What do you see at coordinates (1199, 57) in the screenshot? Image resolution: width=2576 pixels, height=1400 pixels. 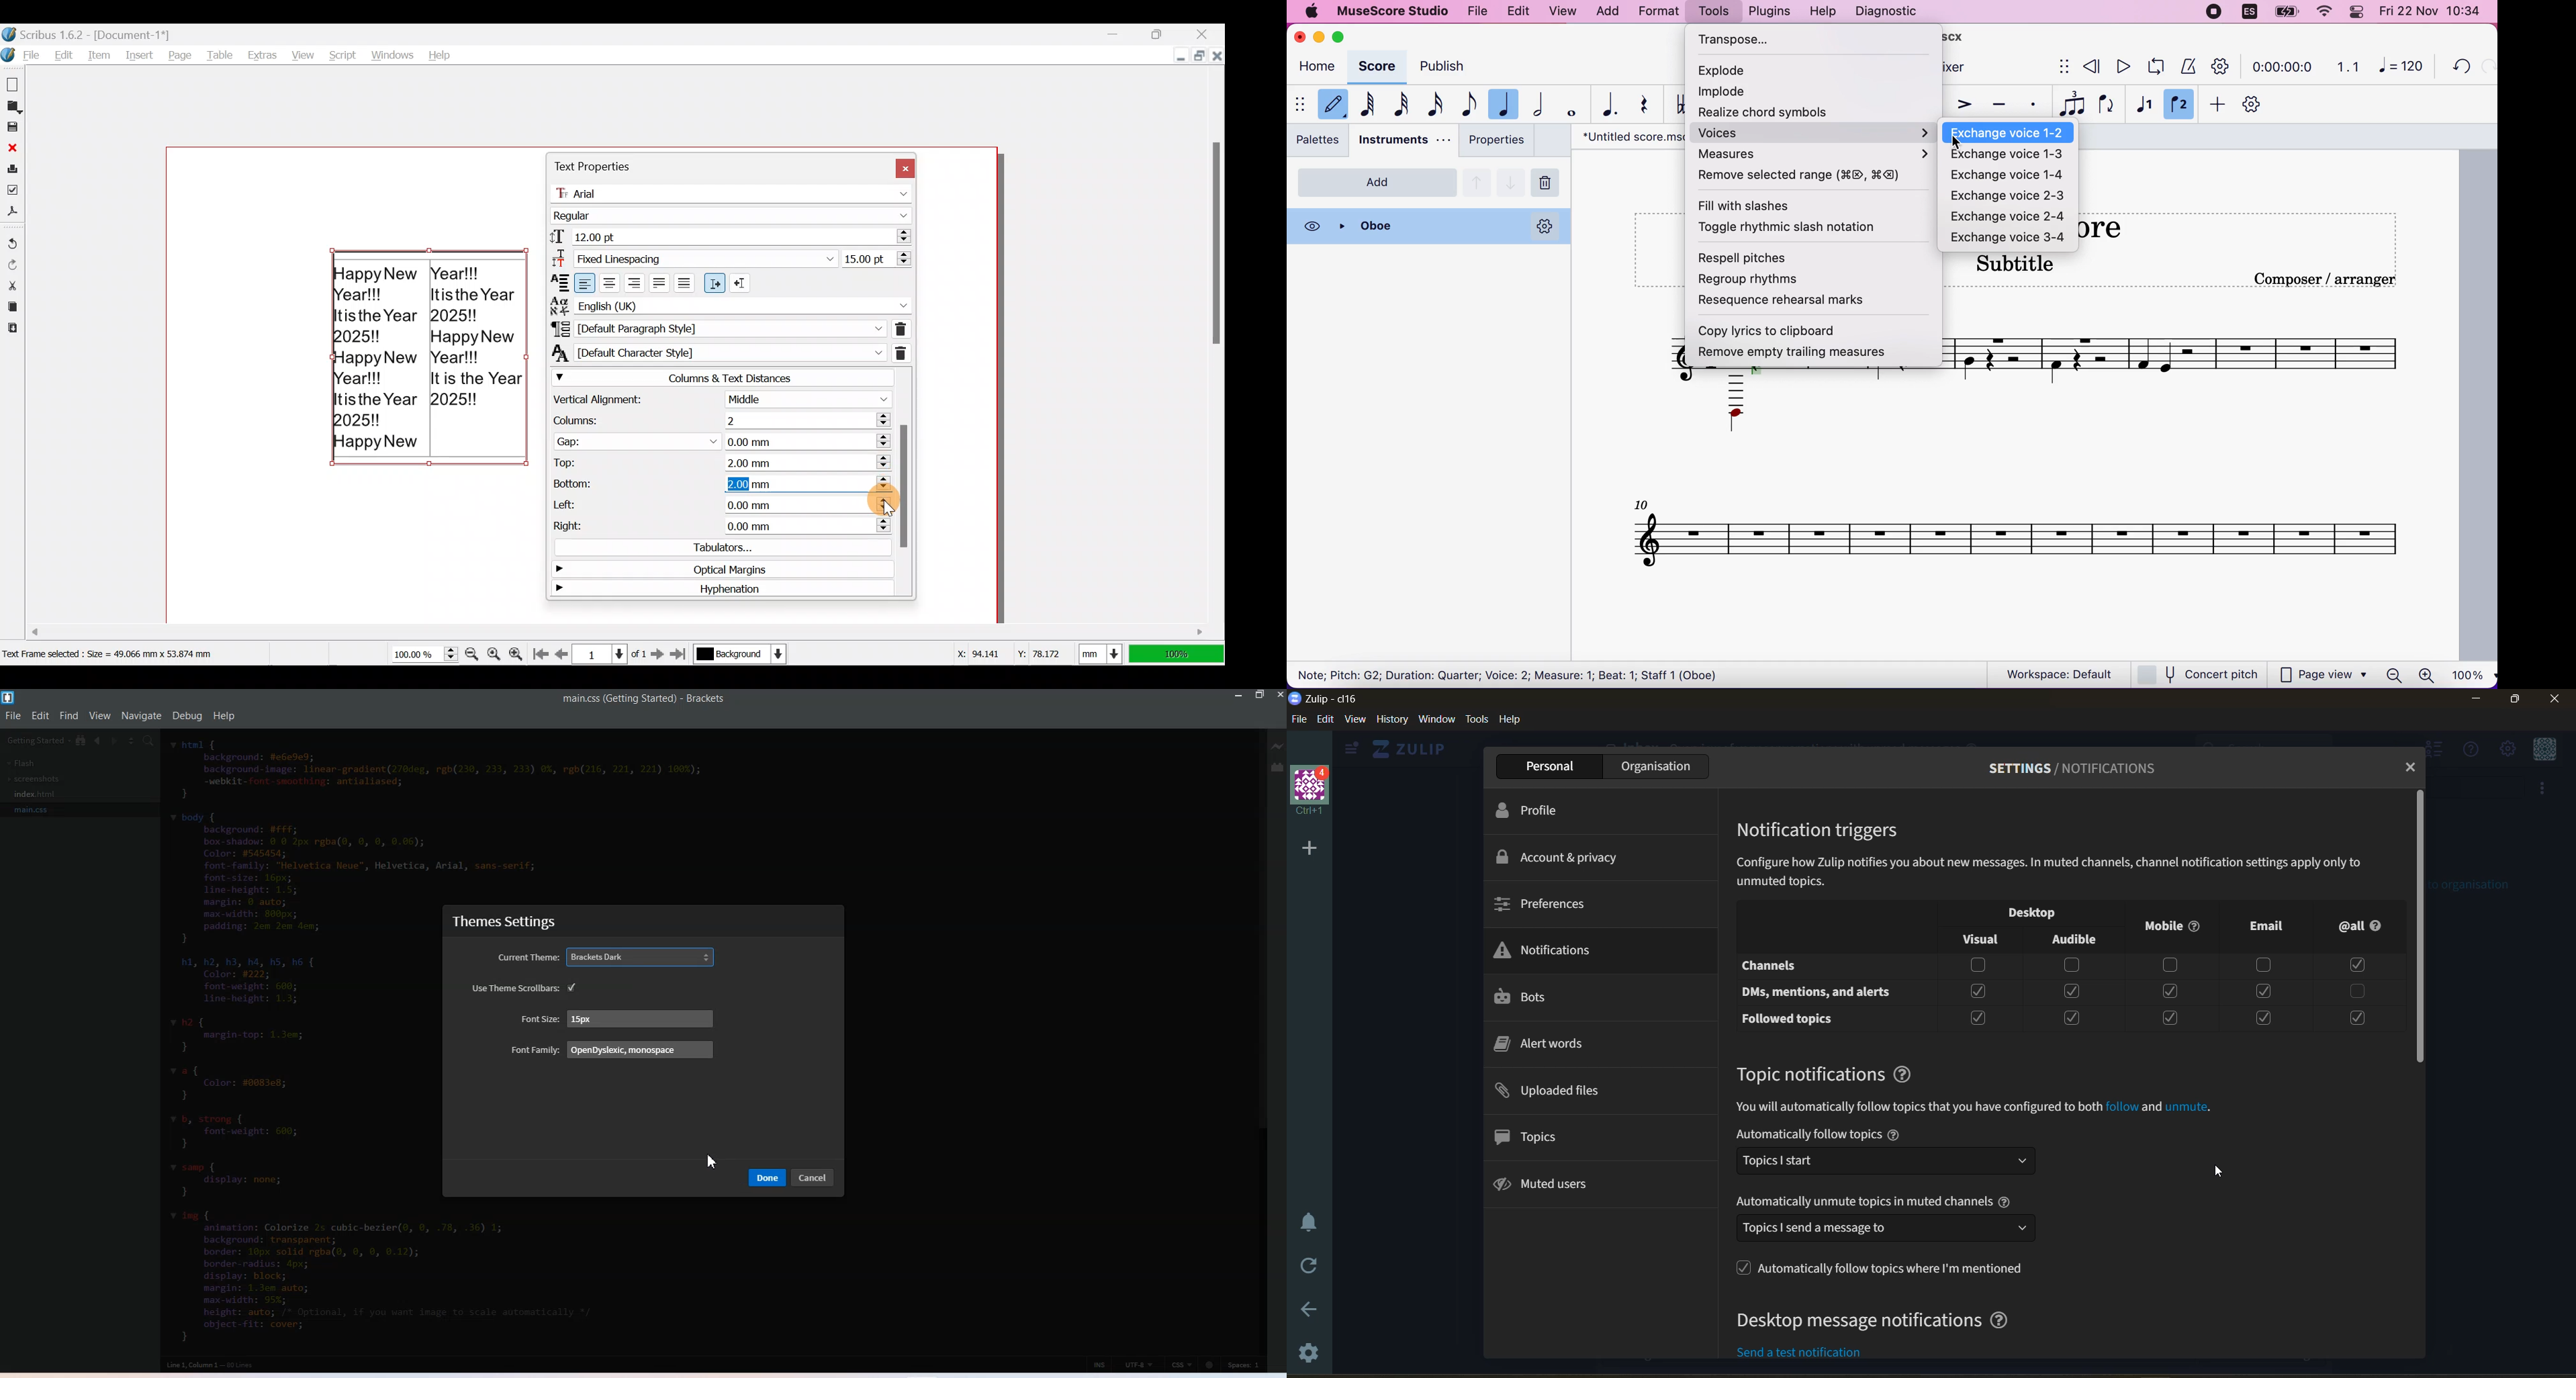 I see `Maximize` at bounding box center [1199, 57].